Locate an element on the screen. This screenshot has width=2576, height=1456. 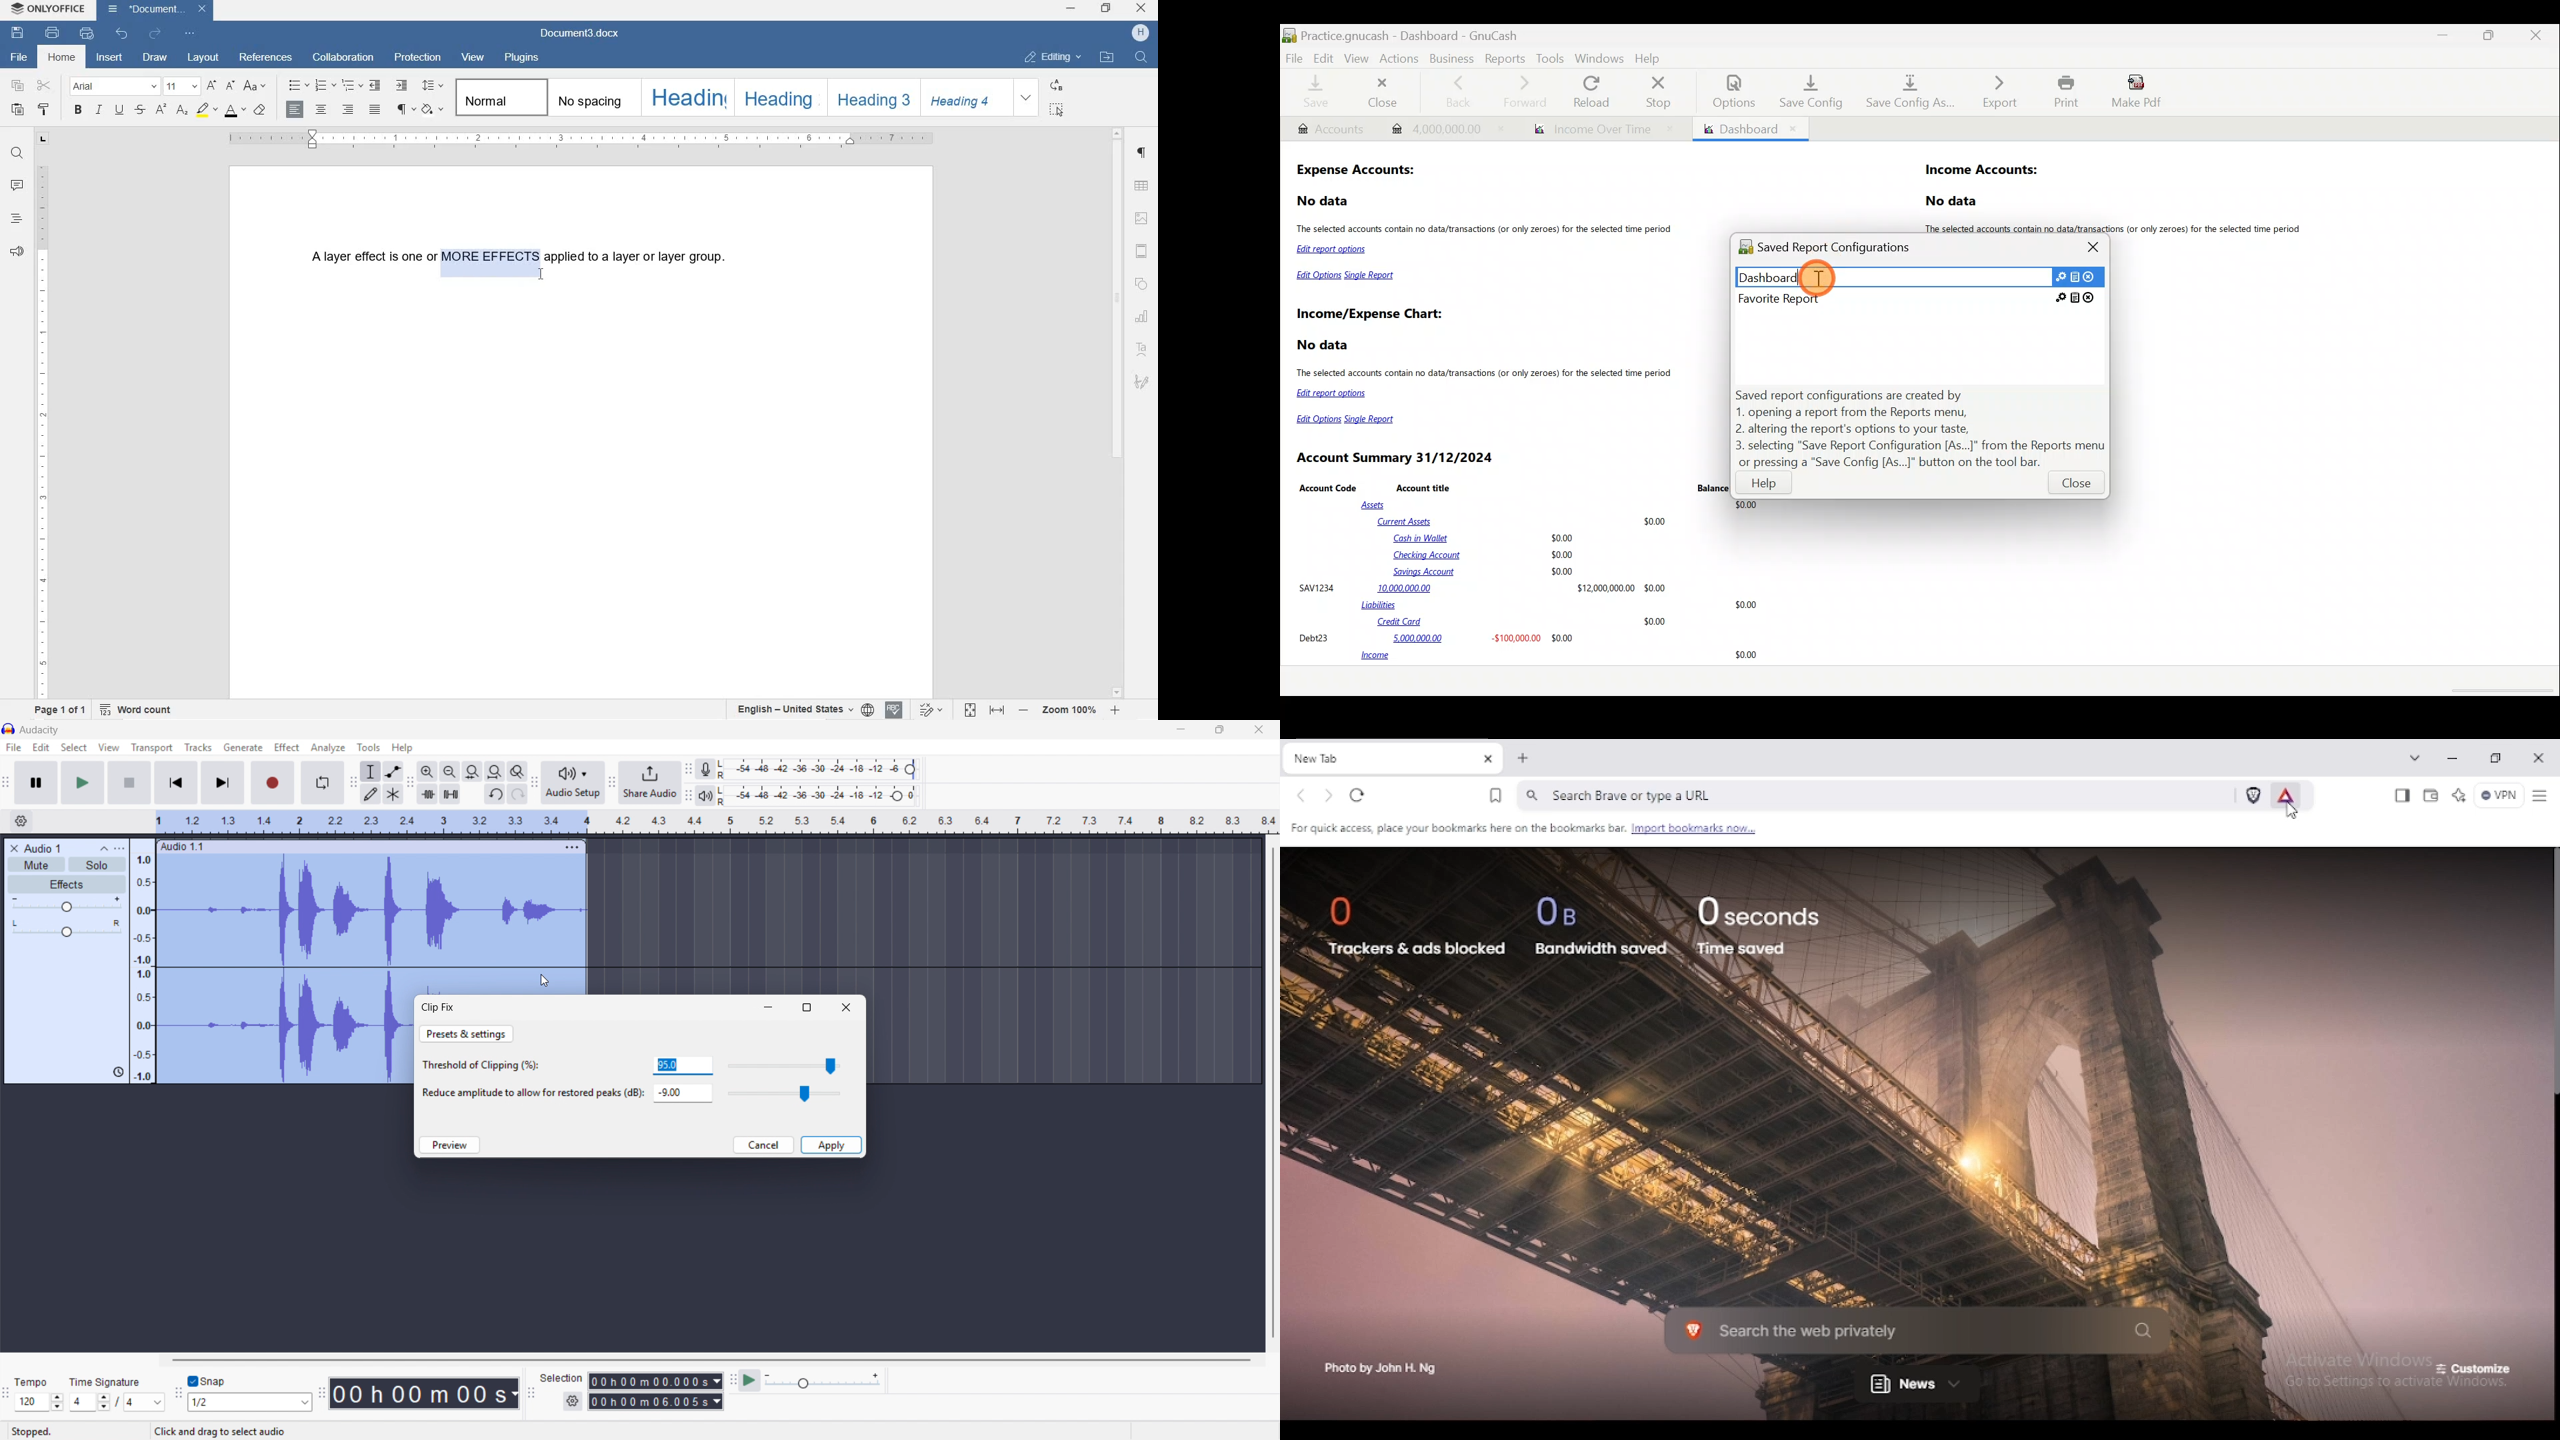
MULTILEVEL LISTS is located at coordinates (354, 87).